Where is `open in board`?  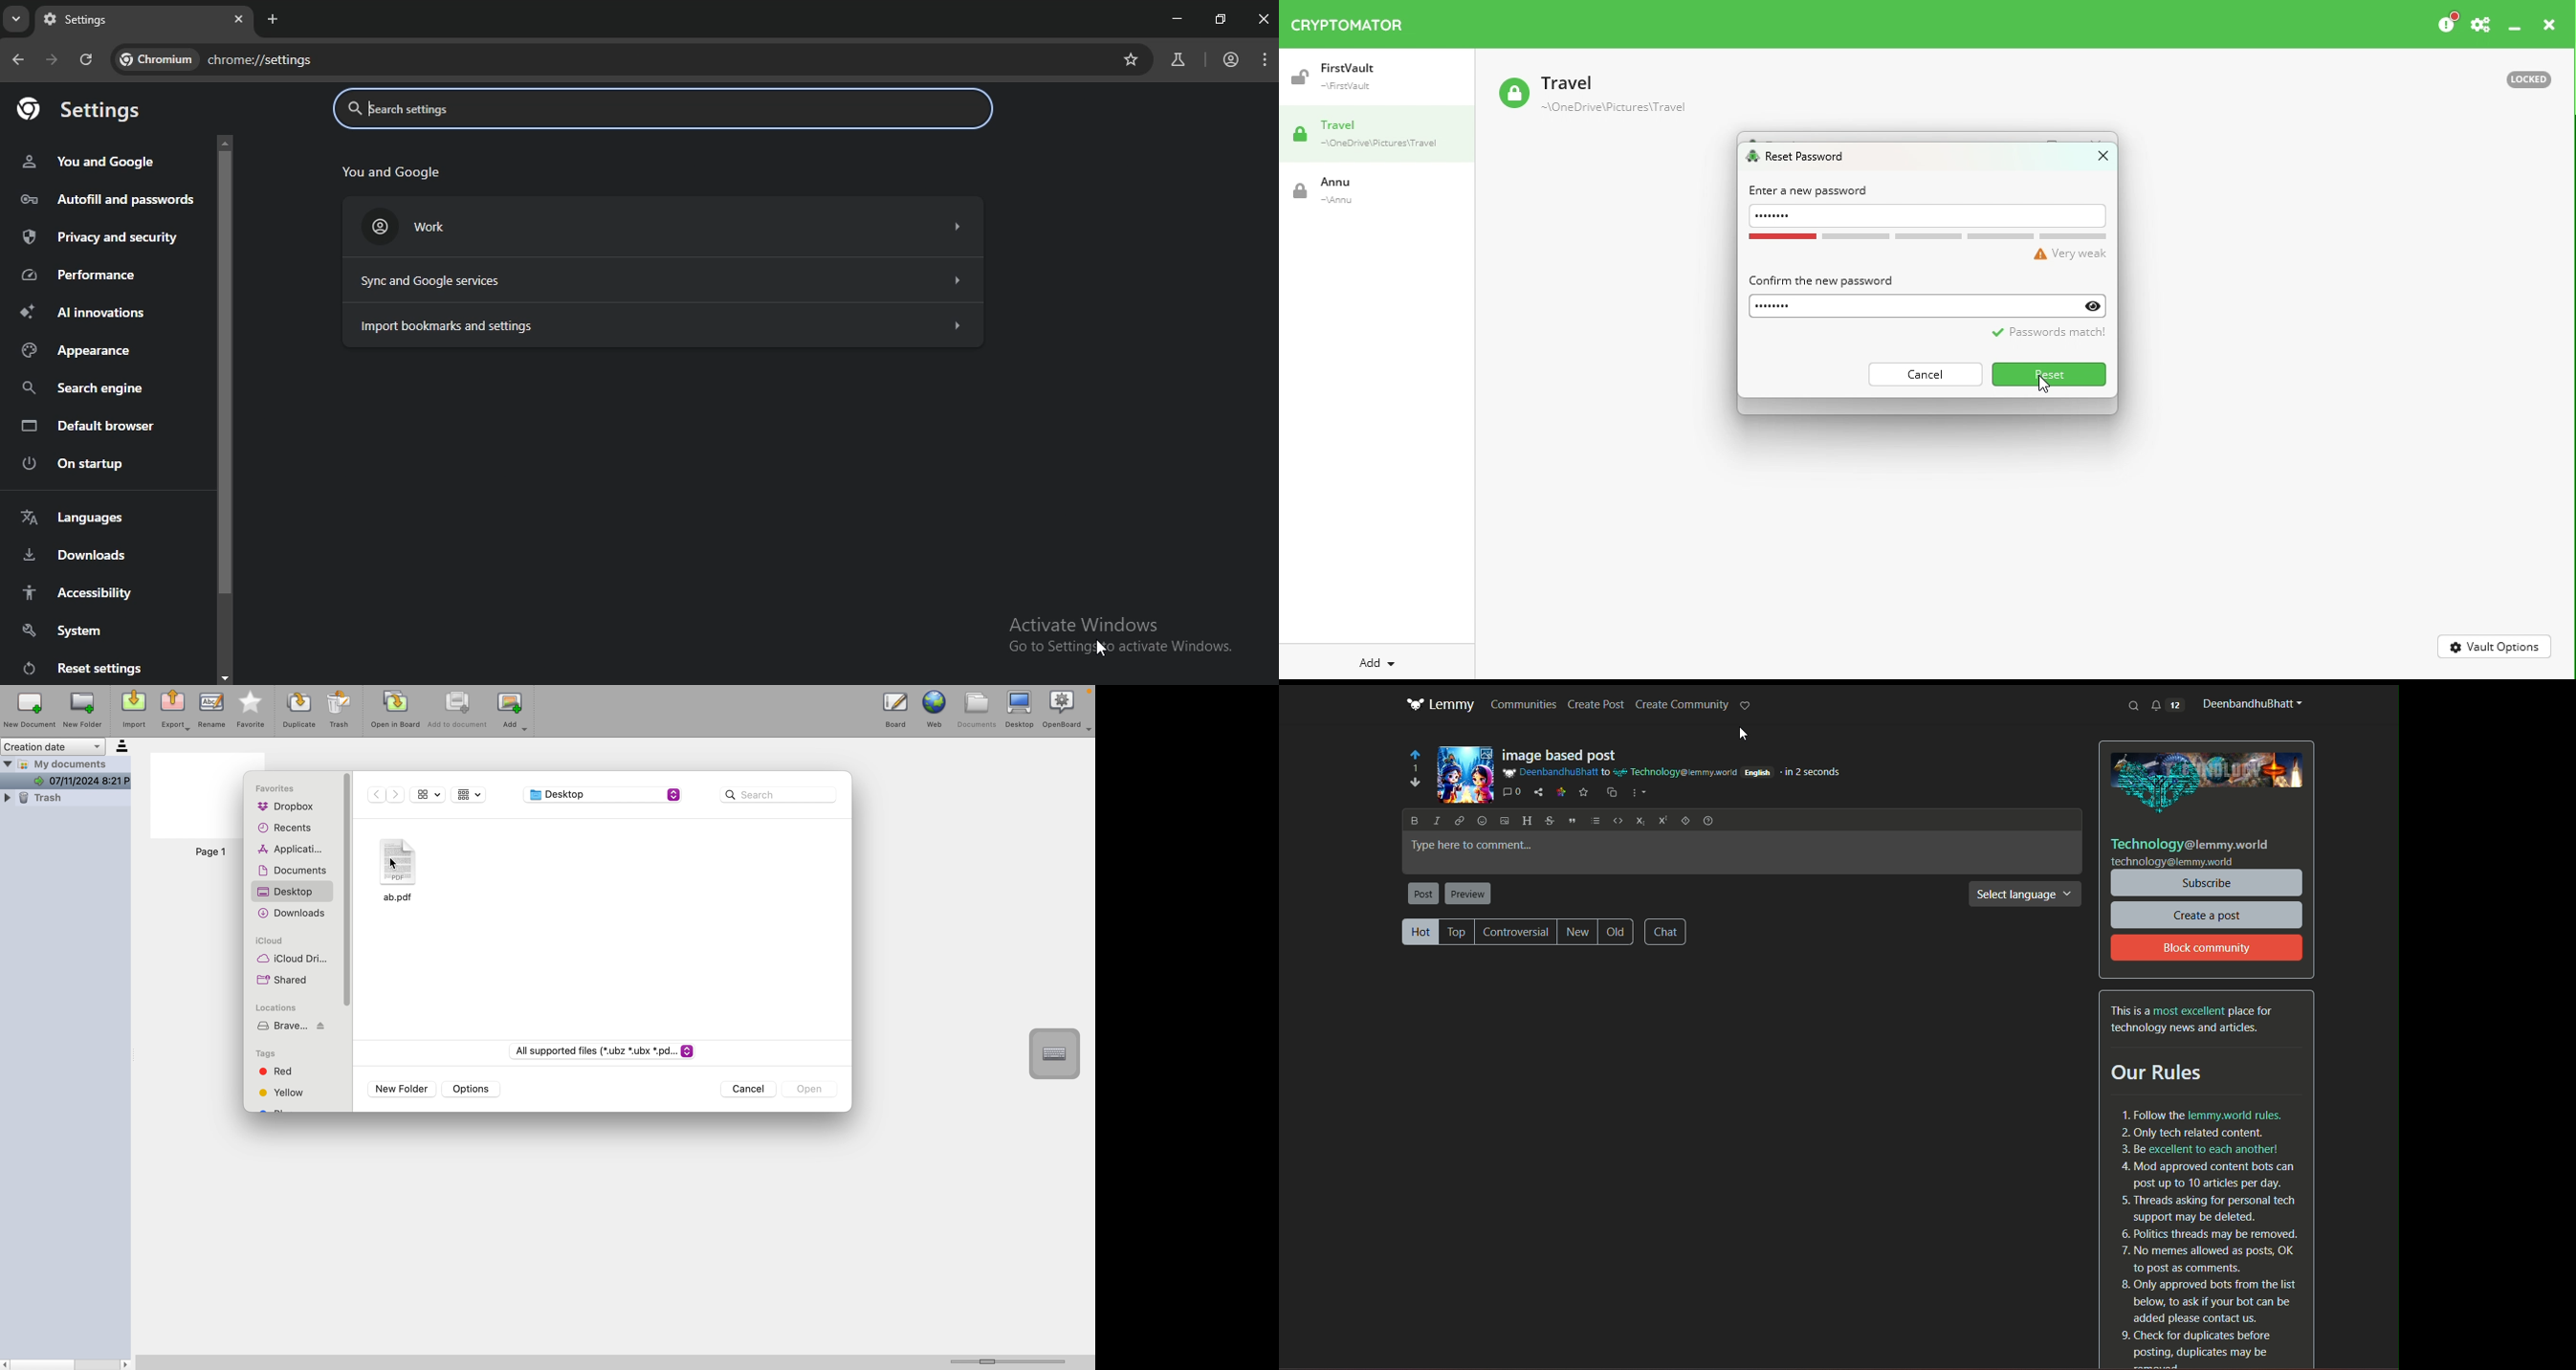
open in board is located at coordinates (396, 712).